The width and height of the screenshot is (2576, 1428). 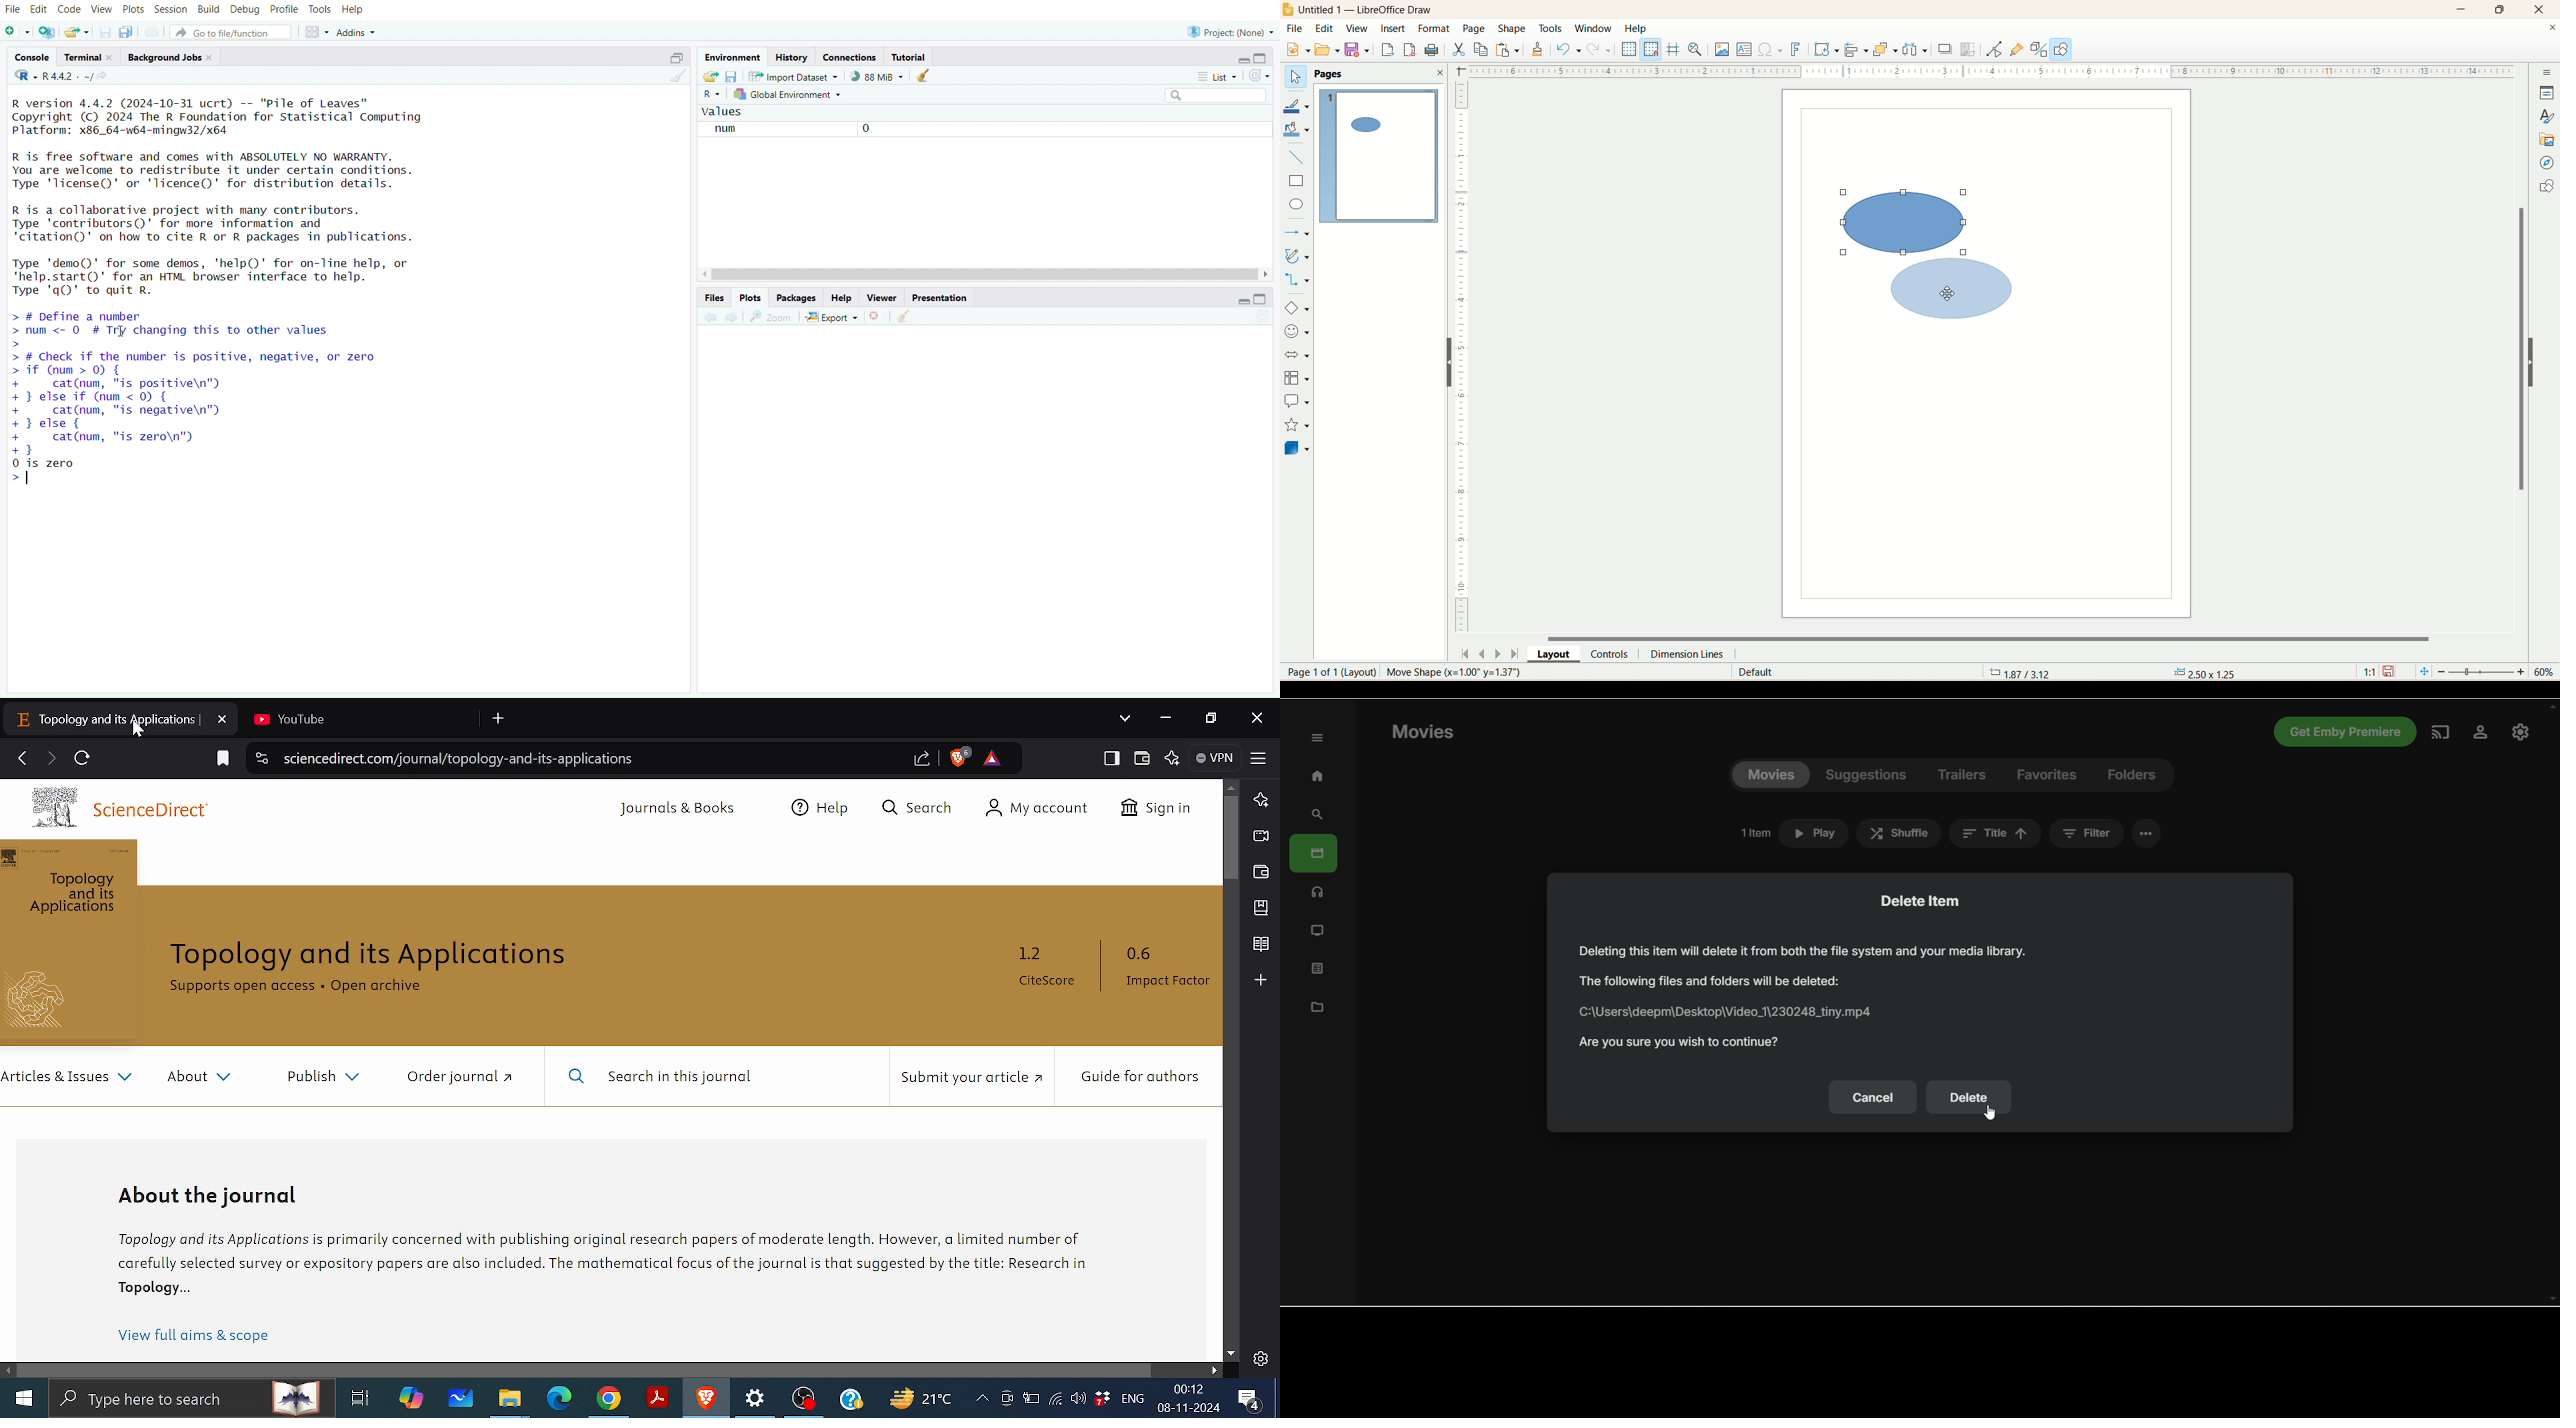 What do you see at coordinates (359, 33) in the screenshot?
I see `addins` at bounding box center [359, 33].